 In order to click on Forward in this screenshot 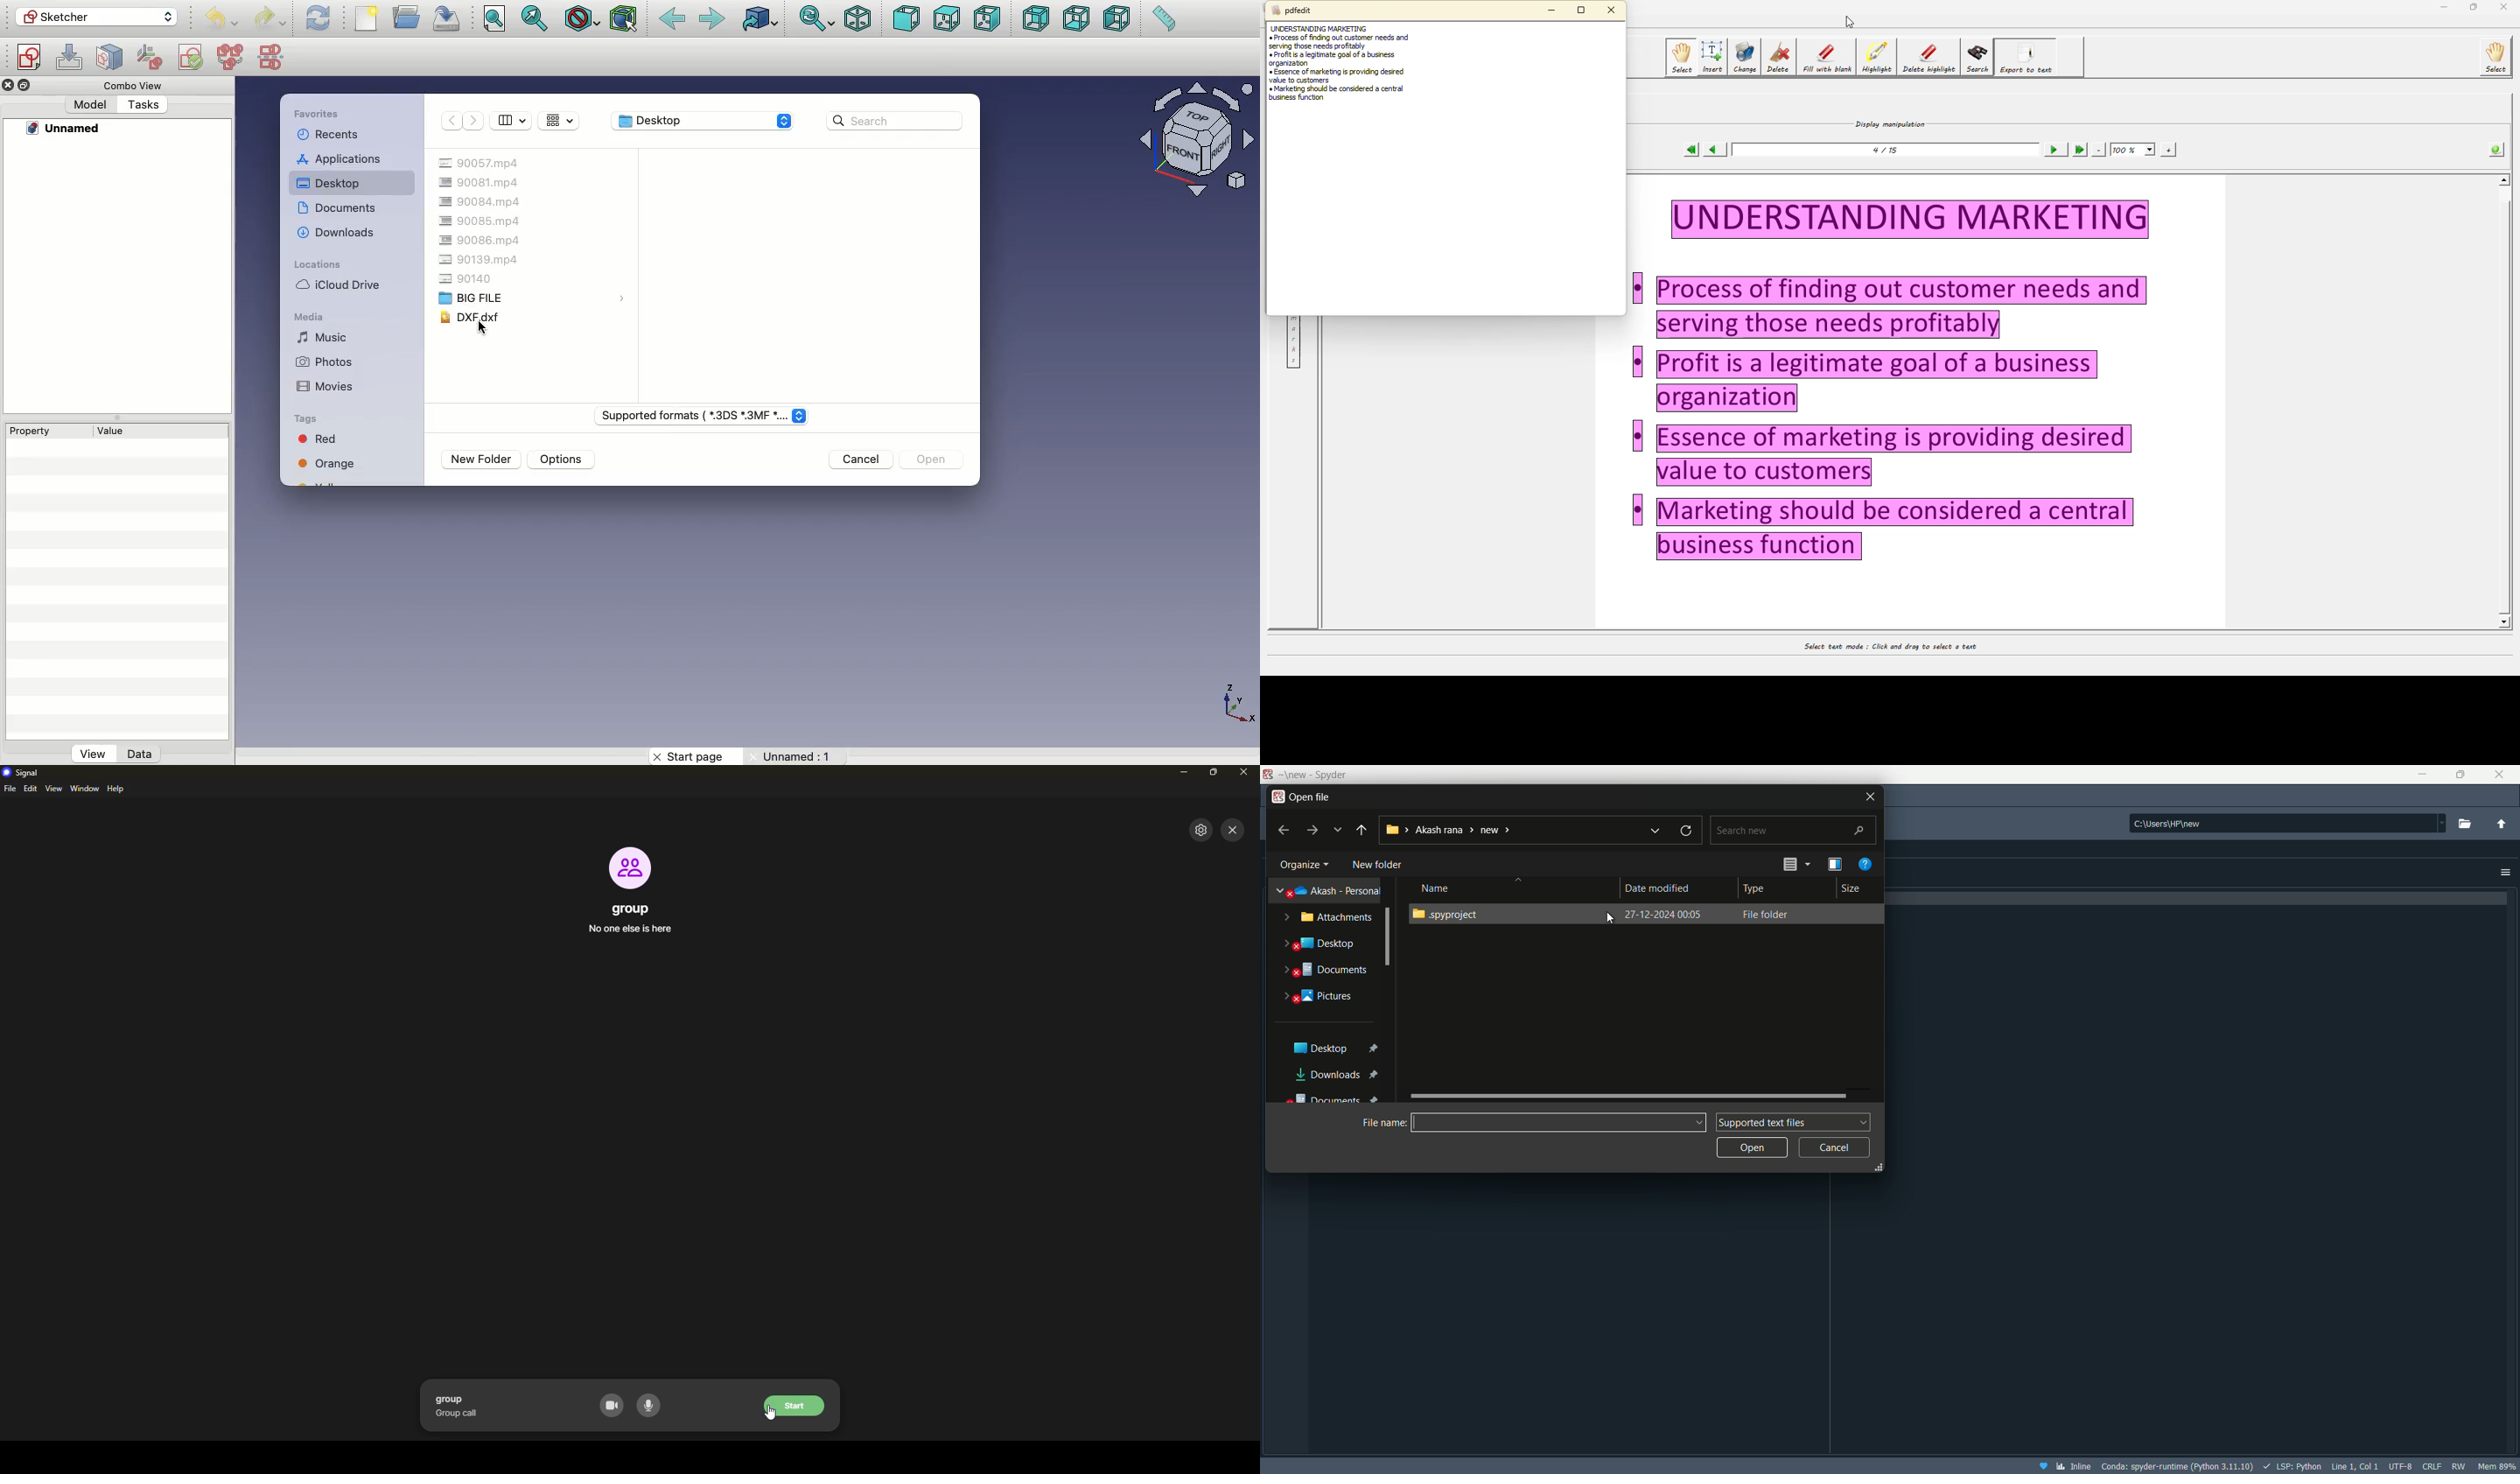, I will do `click(472, 121)`.